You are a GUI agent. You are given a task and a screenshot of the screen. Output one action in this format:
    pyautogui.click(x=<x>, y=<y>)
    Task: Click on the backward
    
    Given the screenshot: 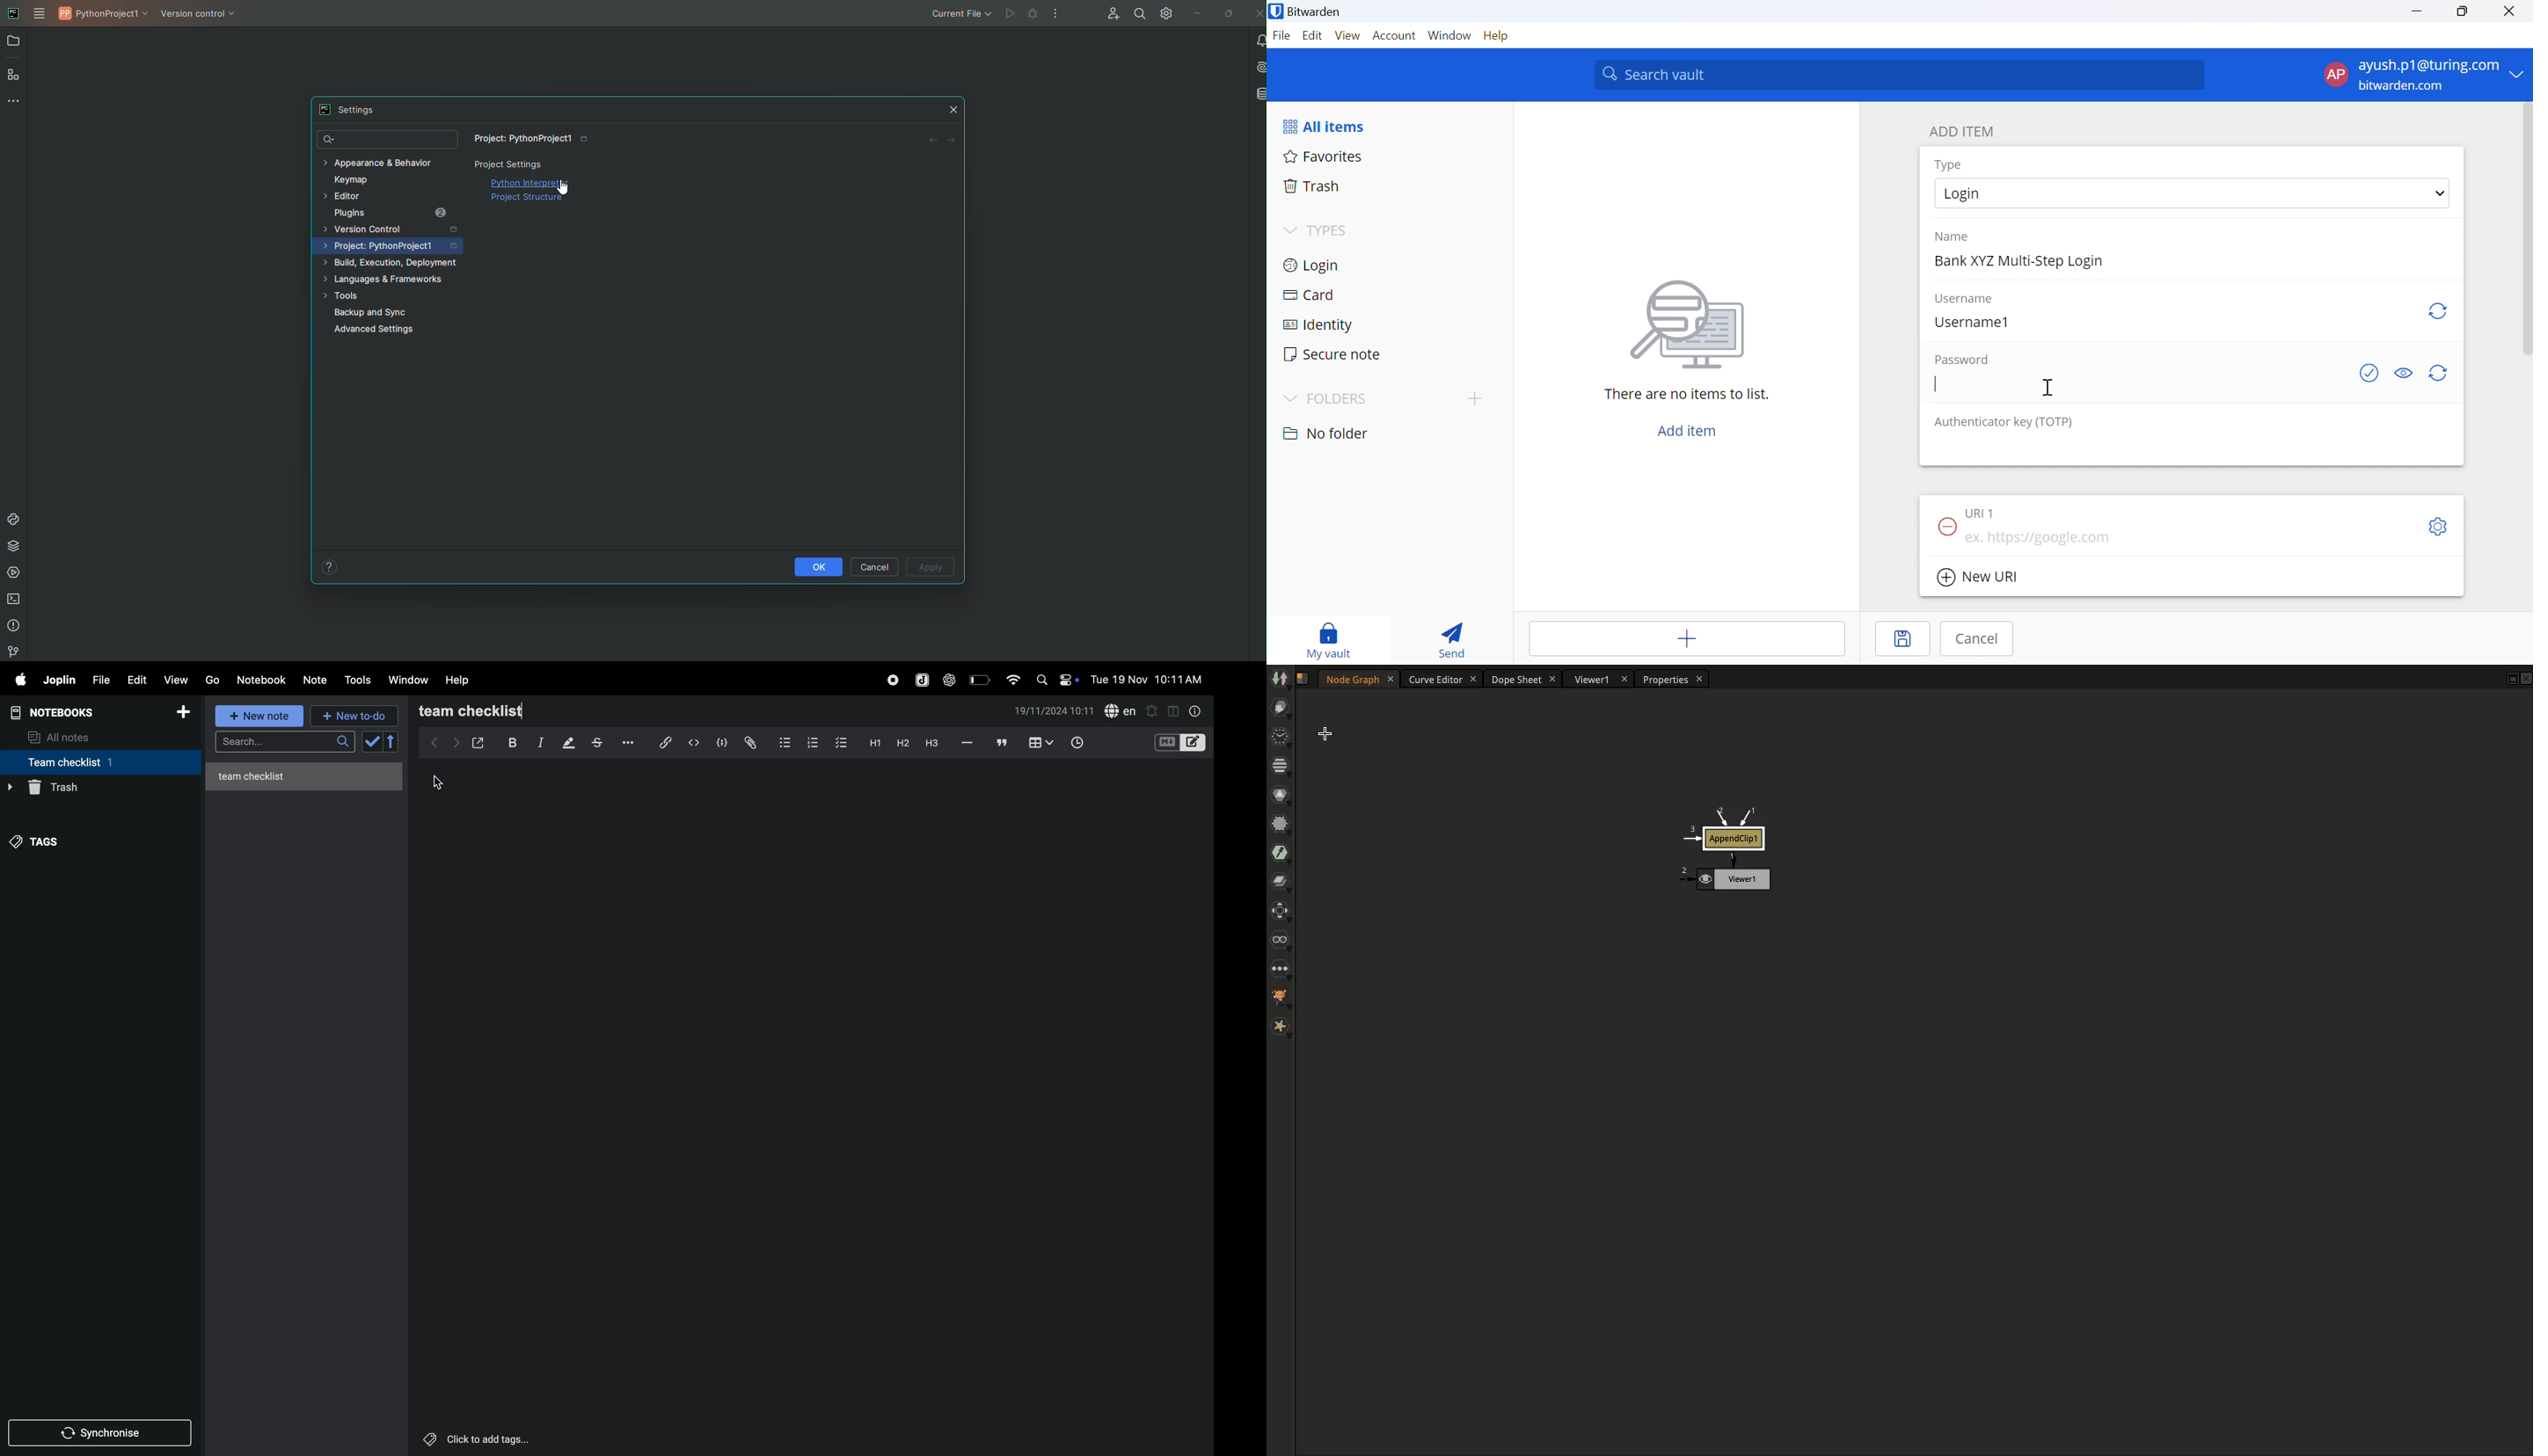 What is the action you would take?
    pyautogui.click(x=429, y=742)
    